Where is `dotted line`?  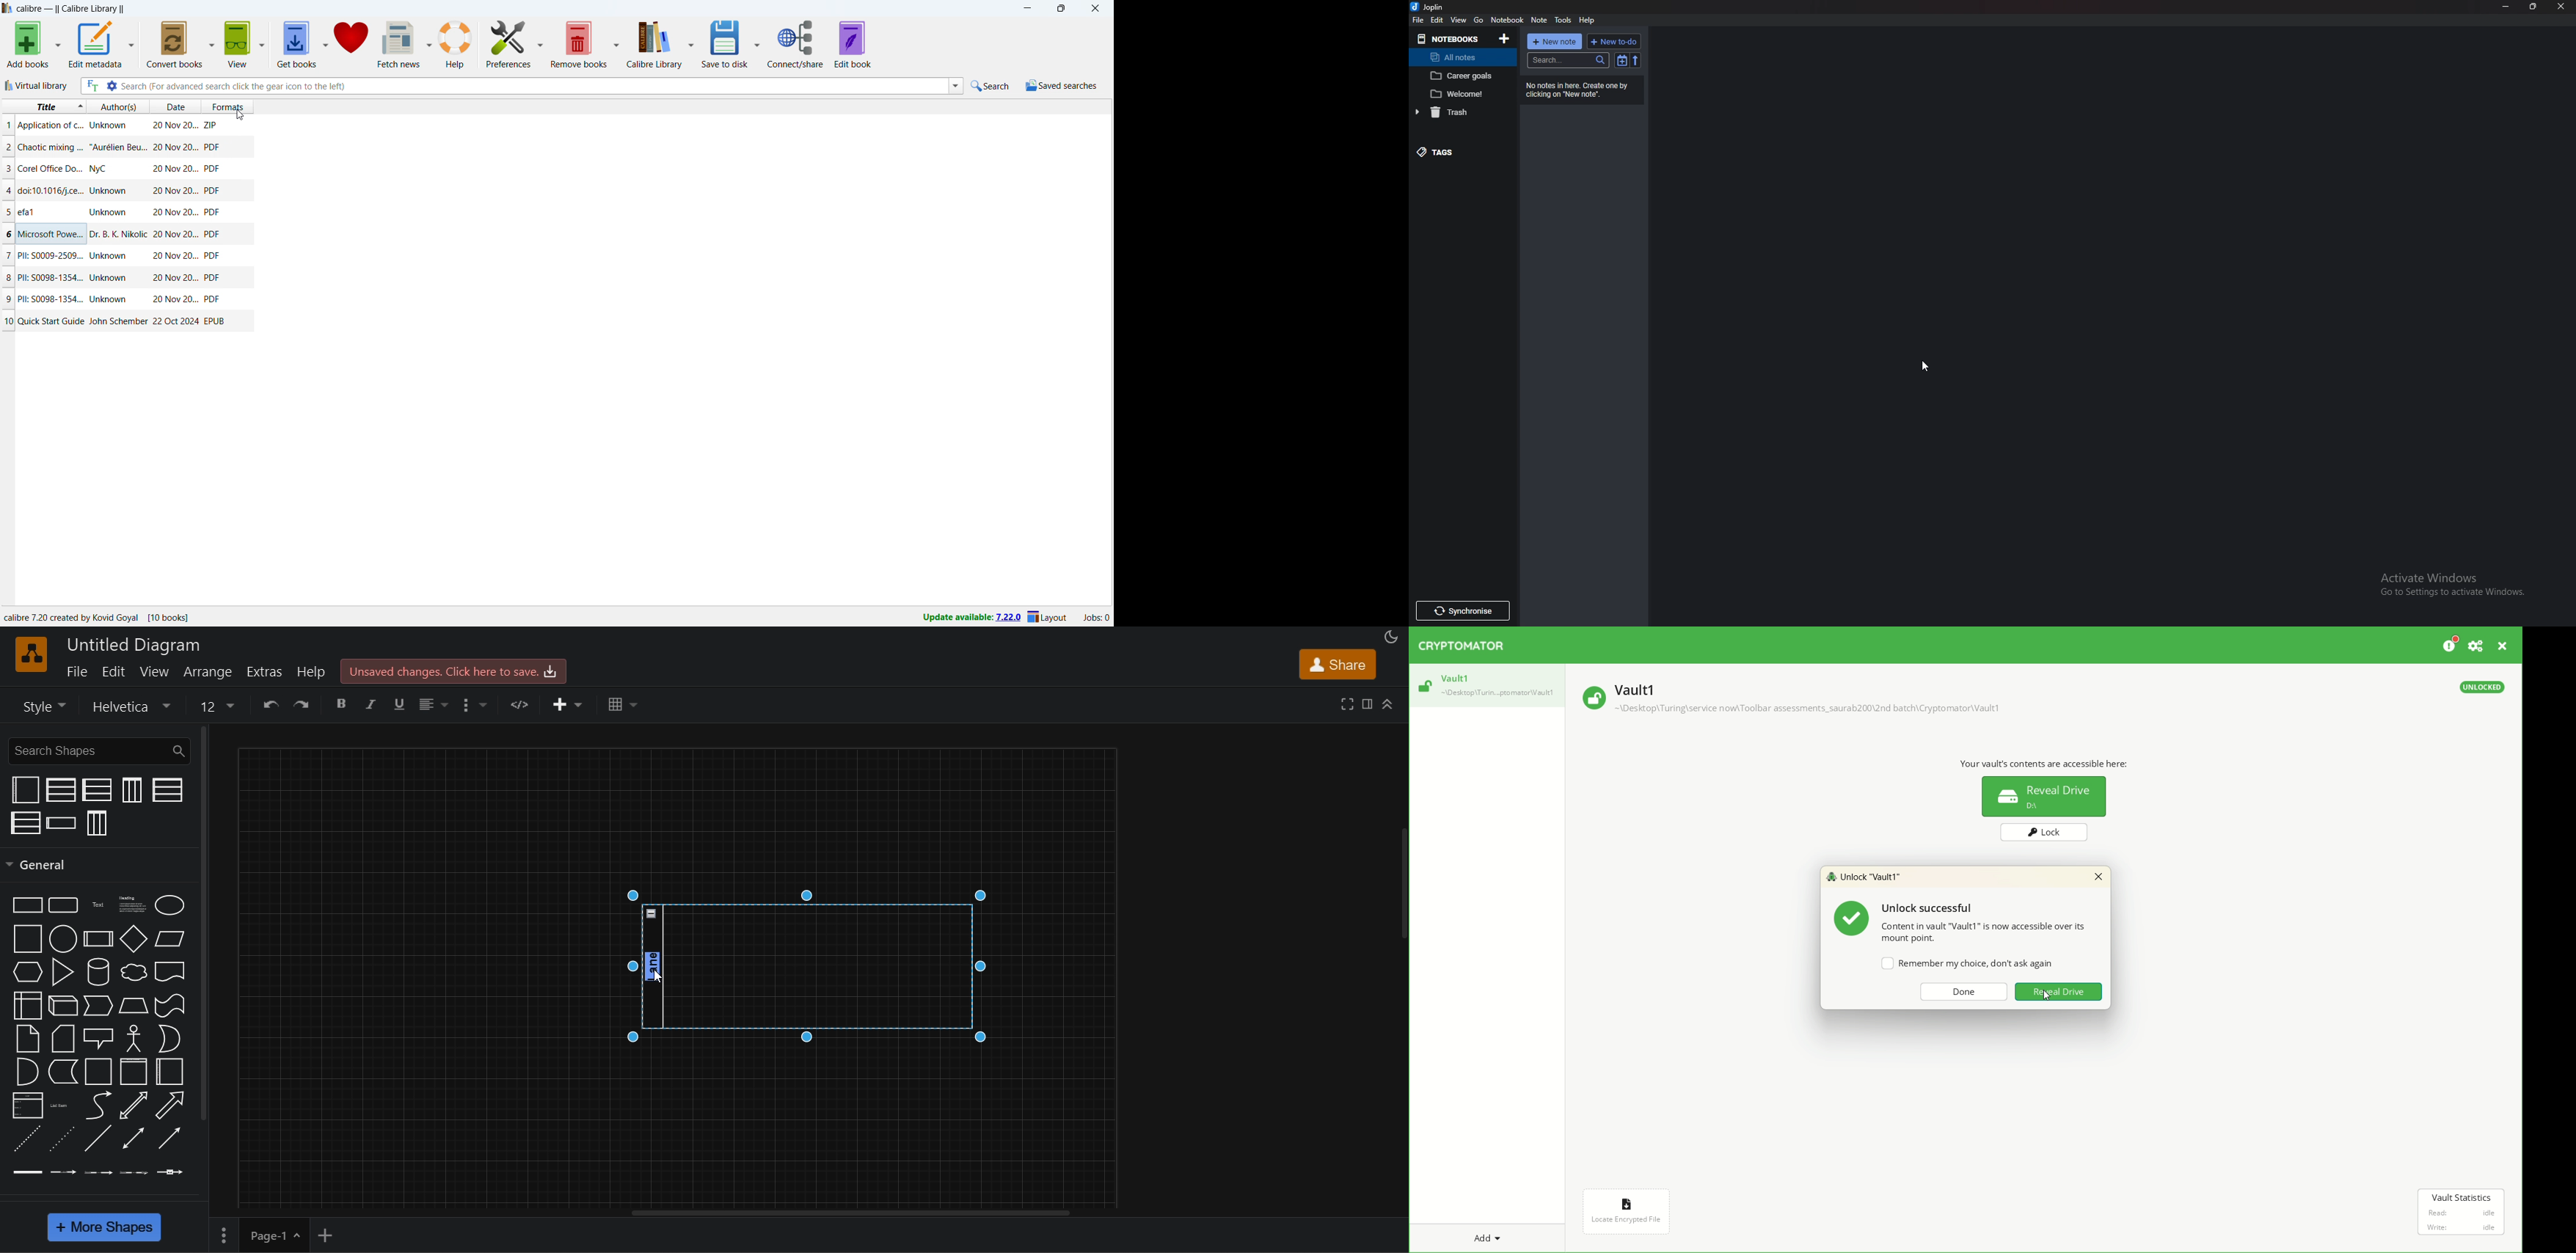
dotted line is located at coordinates (61, 1139).